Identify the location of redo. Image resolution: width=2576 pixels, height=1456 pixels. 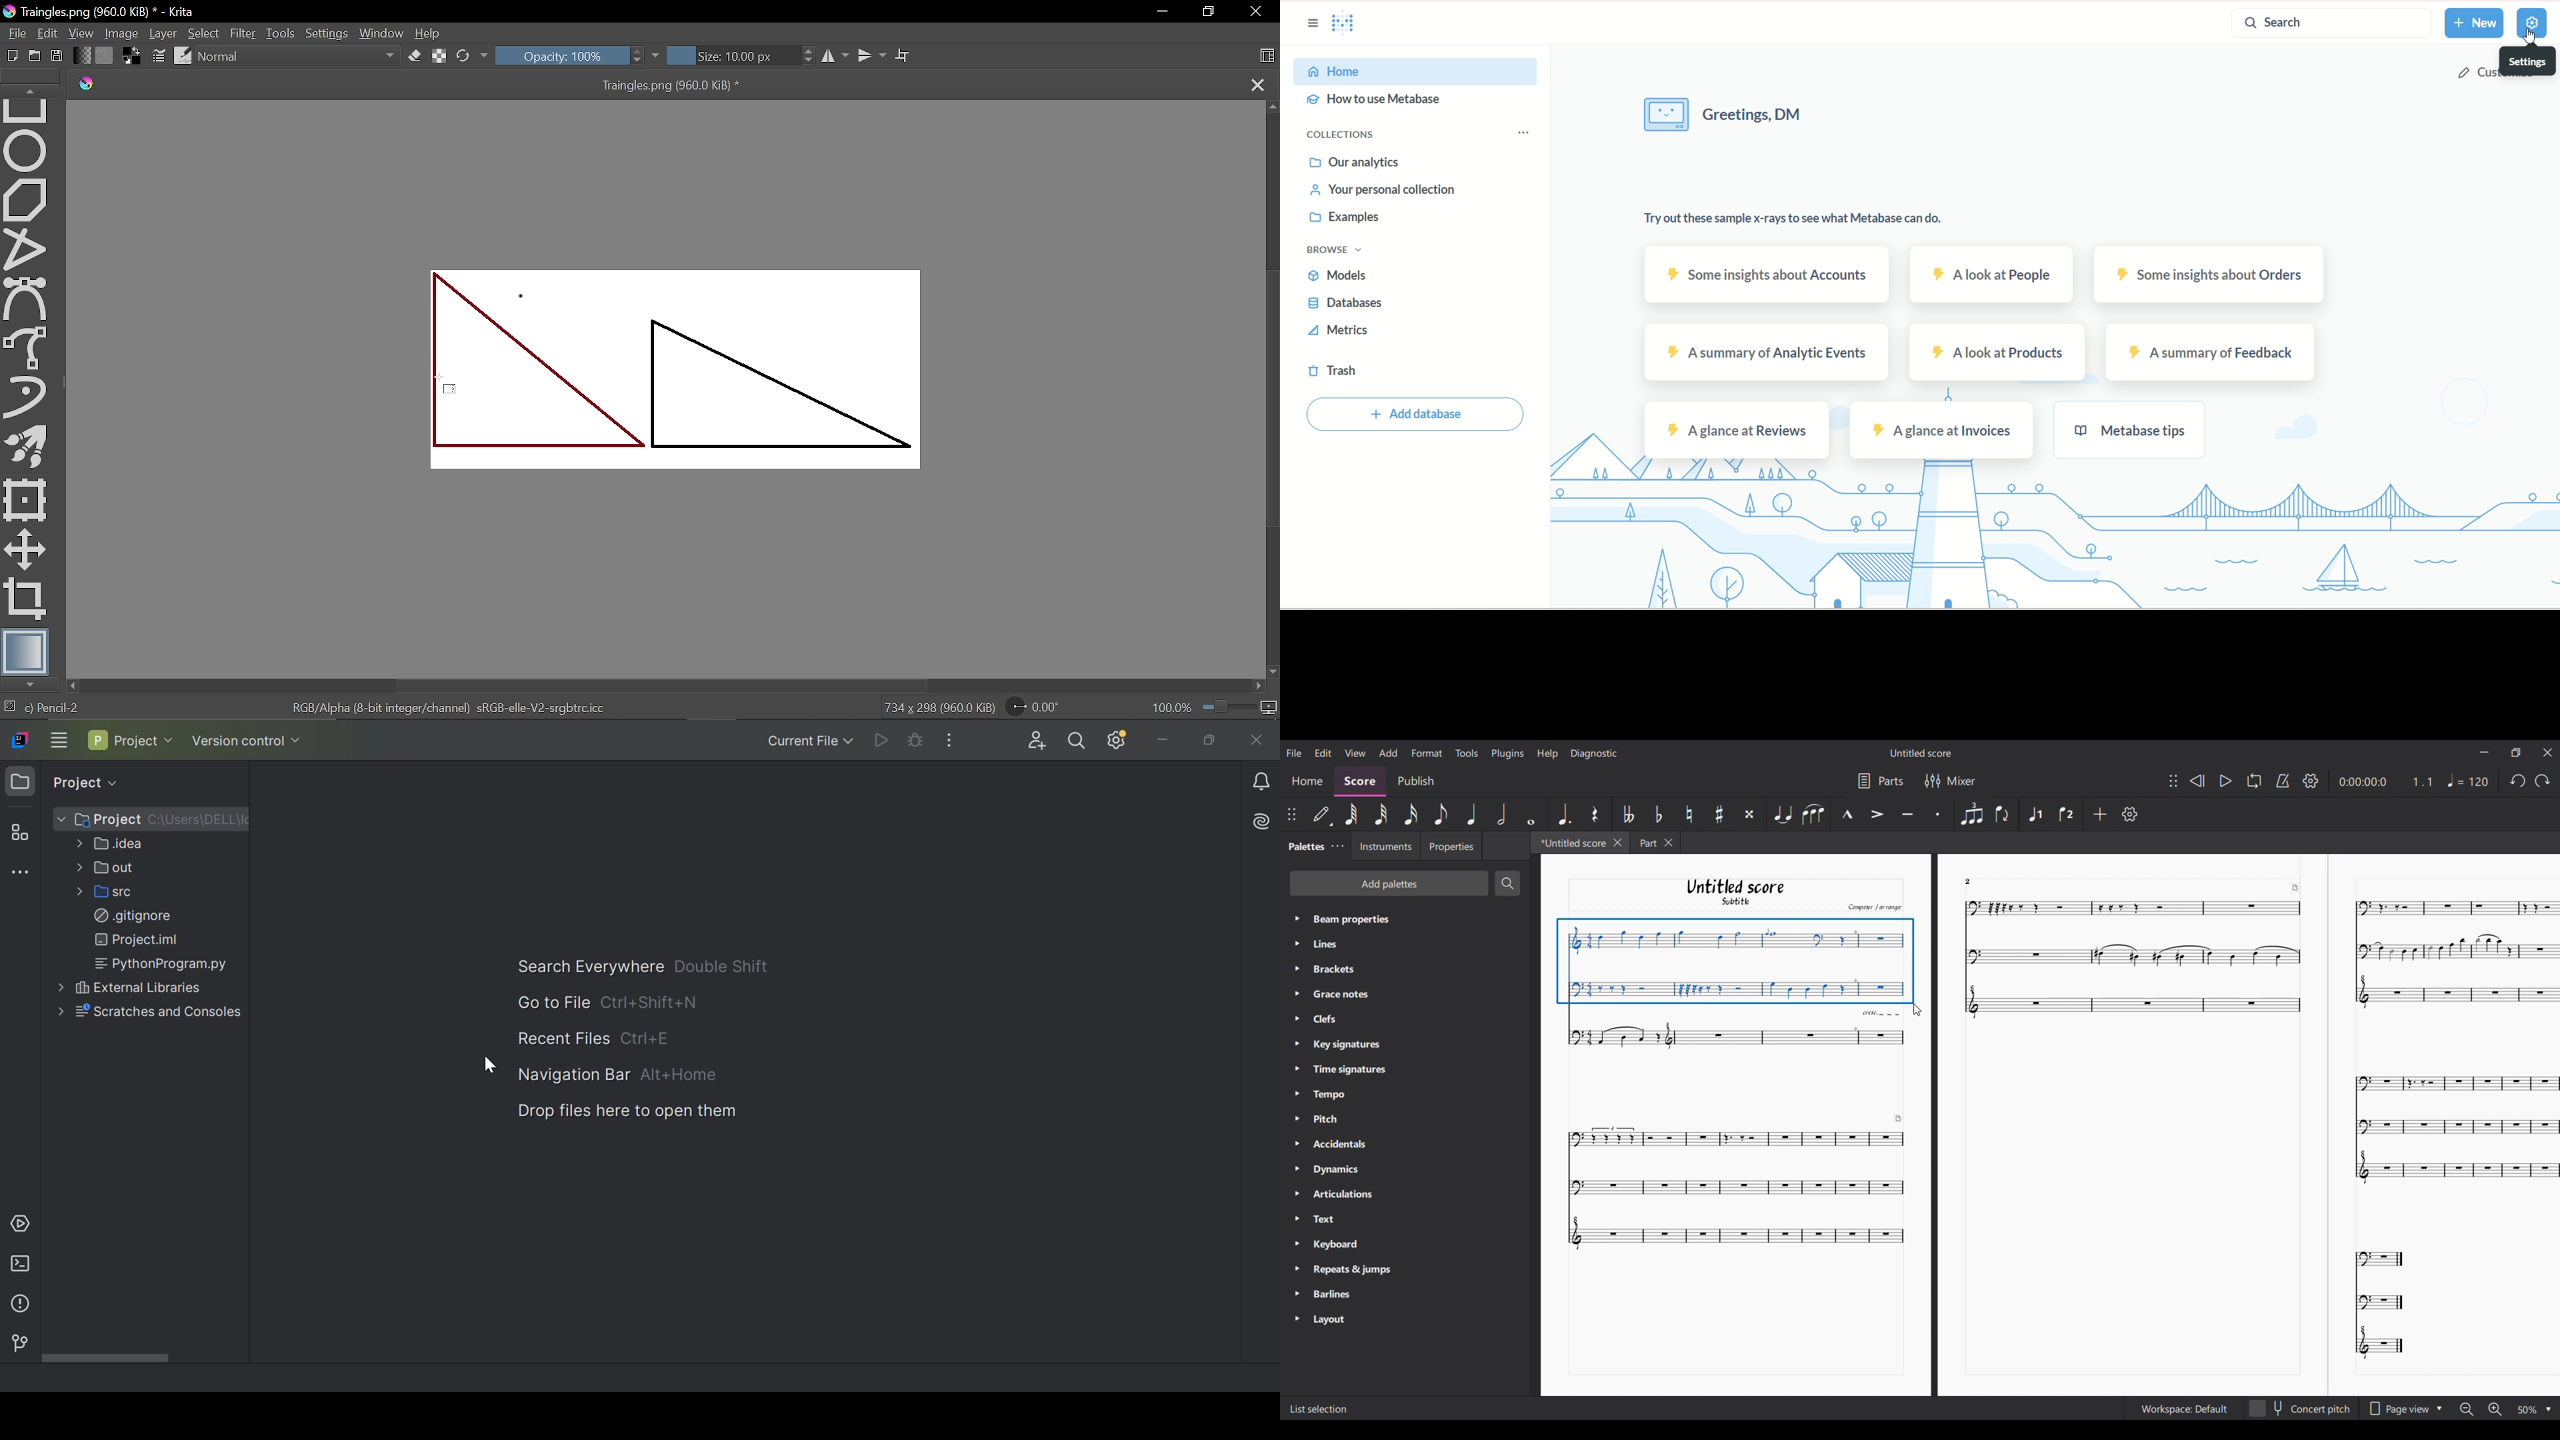
(2516, 784).